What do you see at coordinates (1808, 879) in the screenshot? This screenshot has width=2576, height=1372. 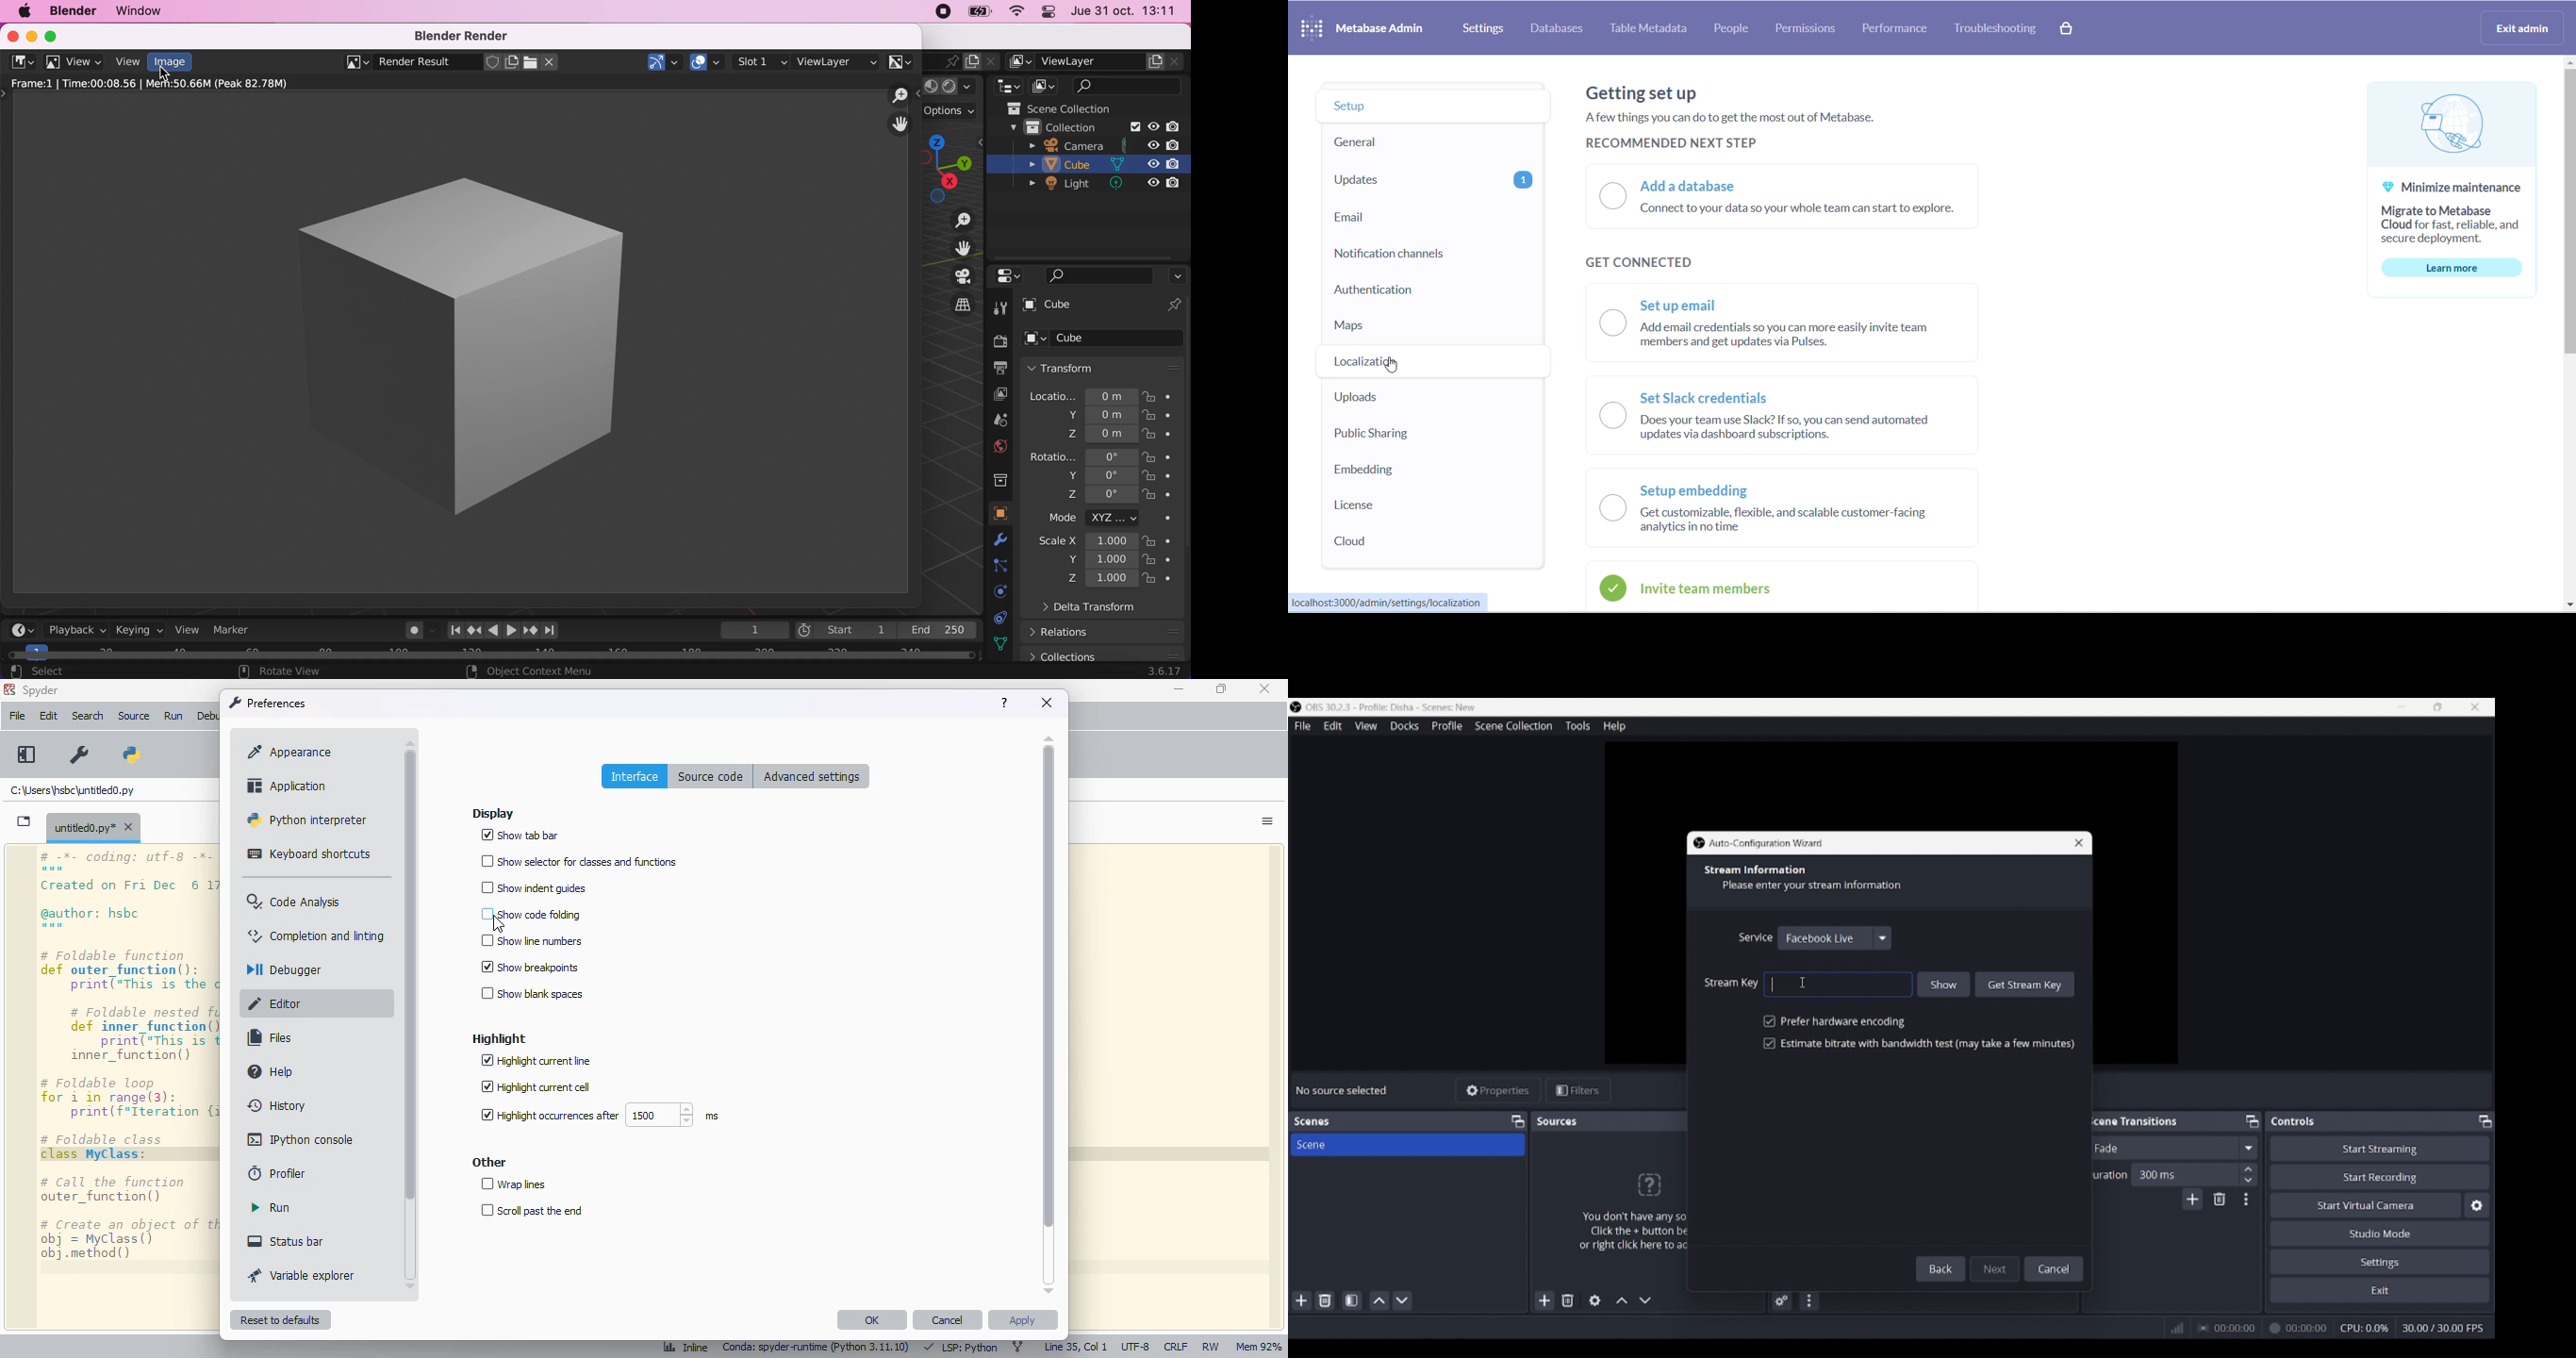 I see `Section title and description` at bounding box center [1808, 879].